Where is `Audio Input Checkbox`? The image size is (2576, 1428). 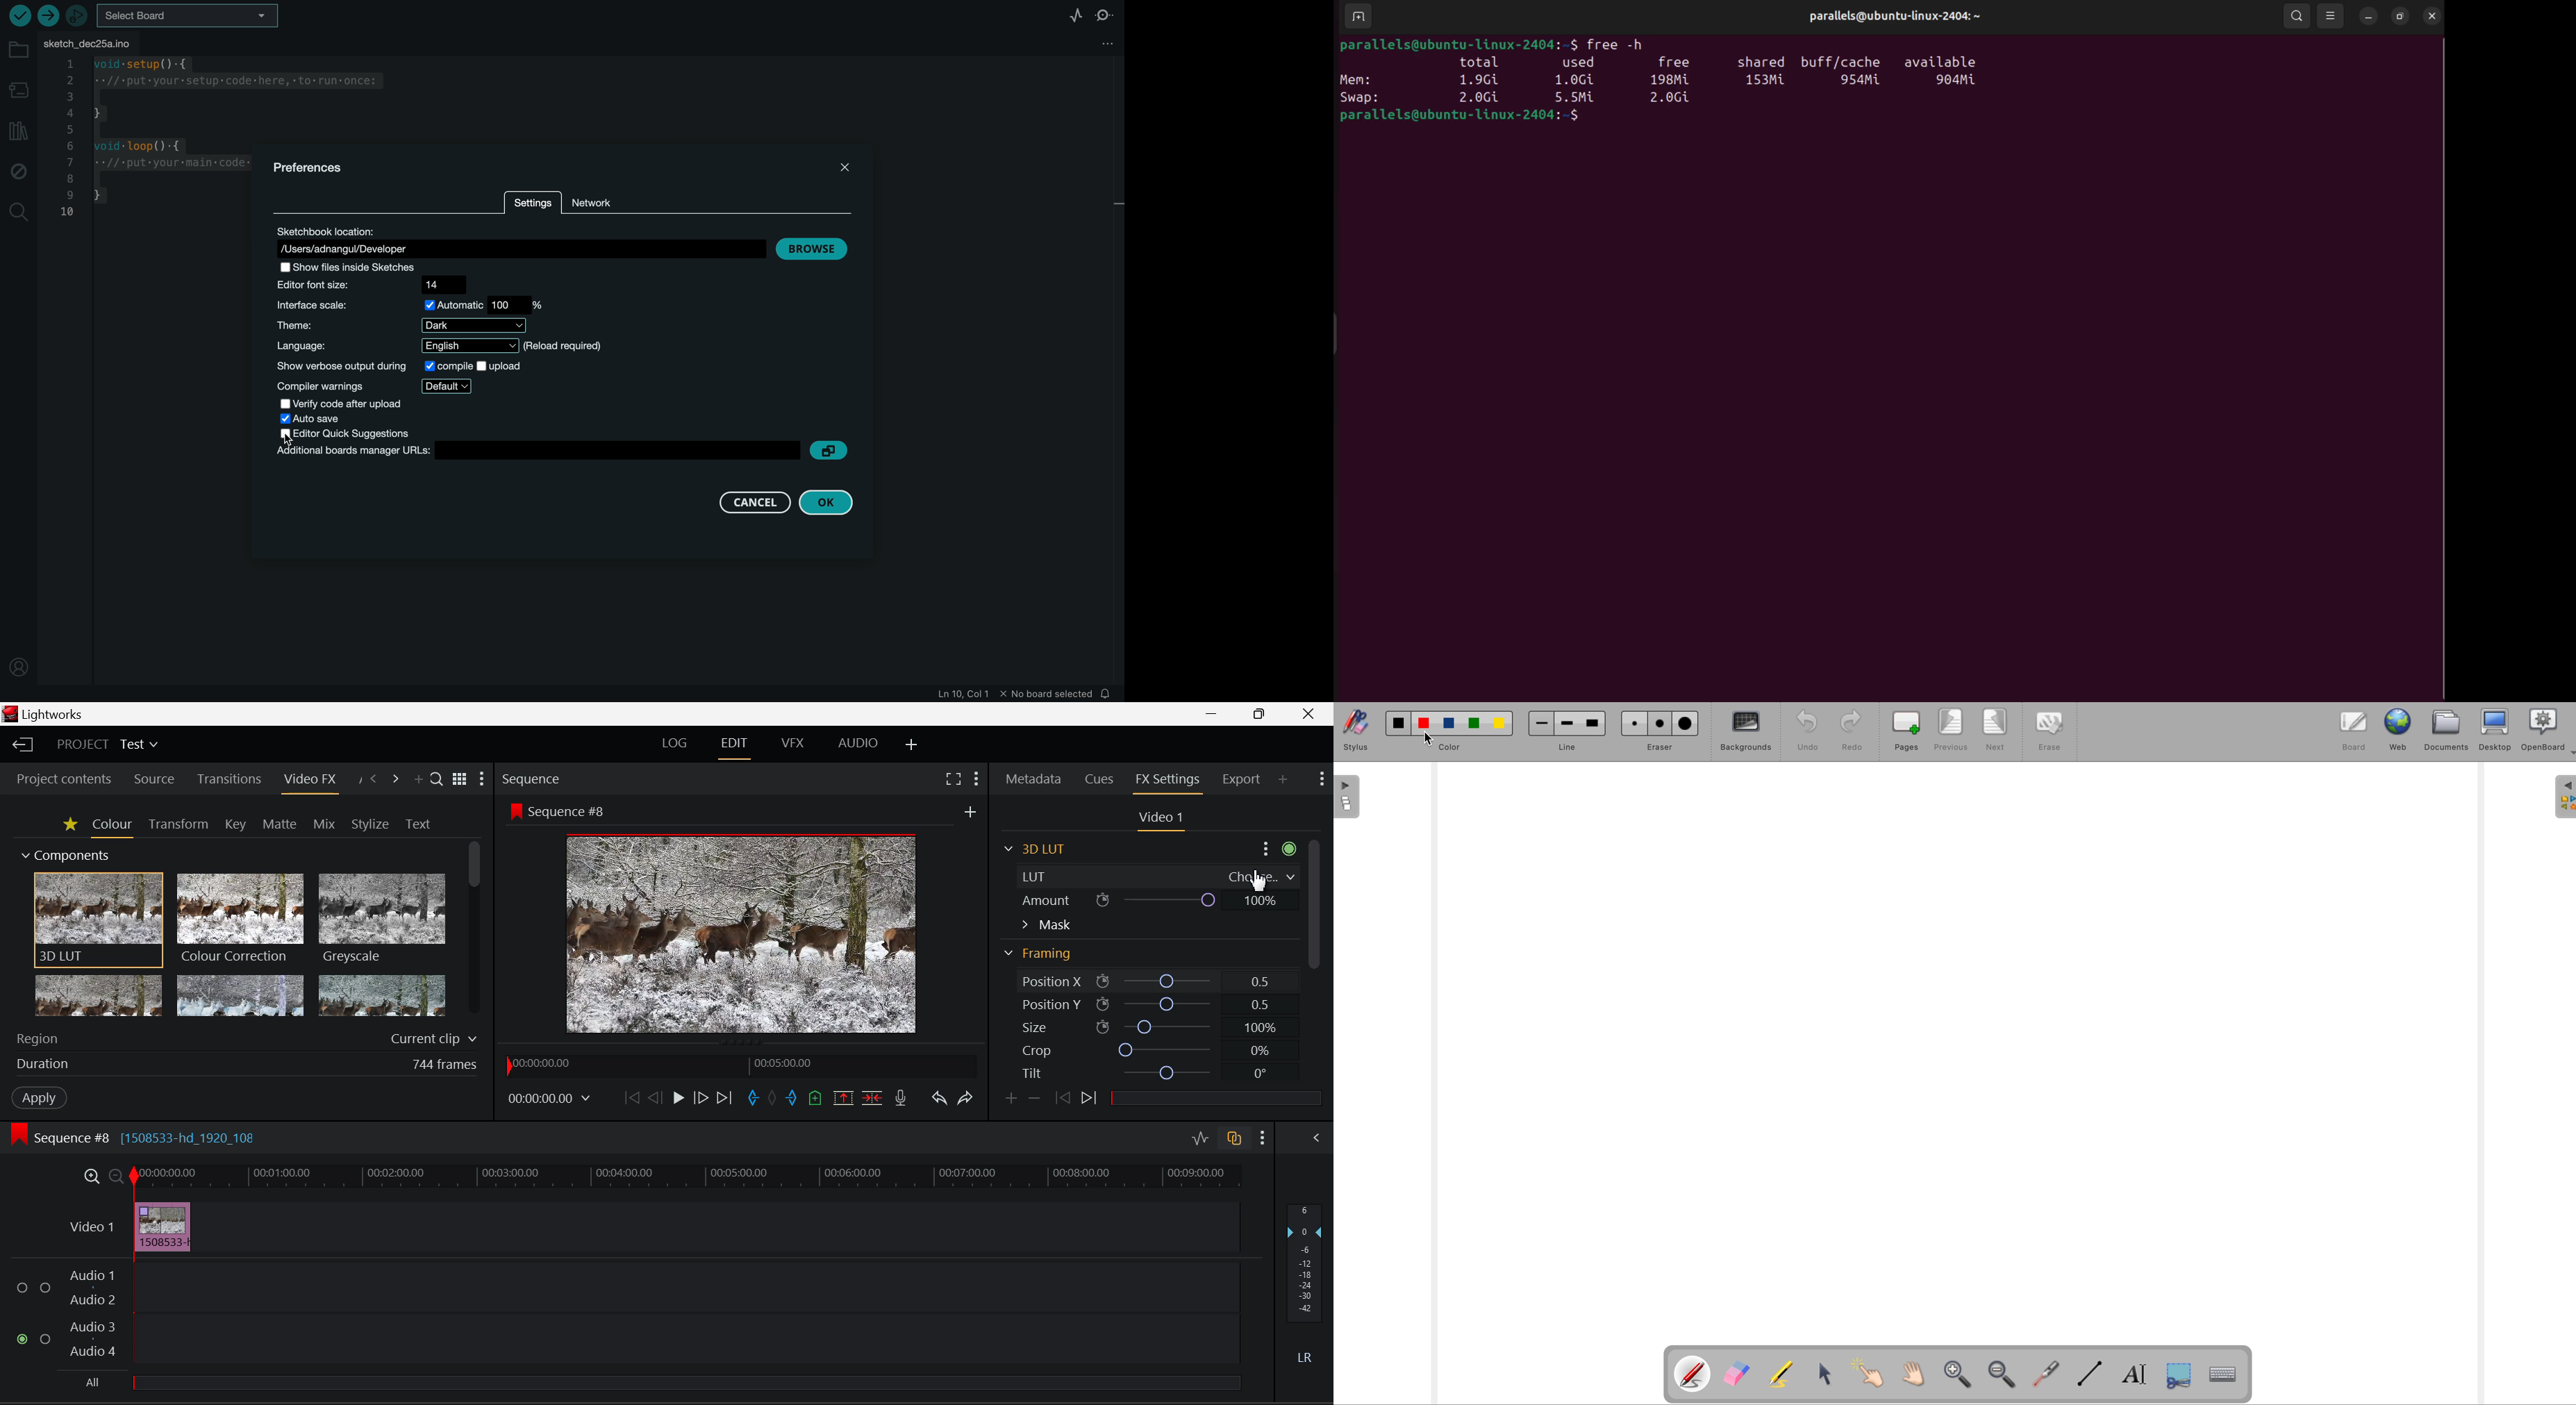 Audio Input Checkbox is located at coordinates (46, 1337).